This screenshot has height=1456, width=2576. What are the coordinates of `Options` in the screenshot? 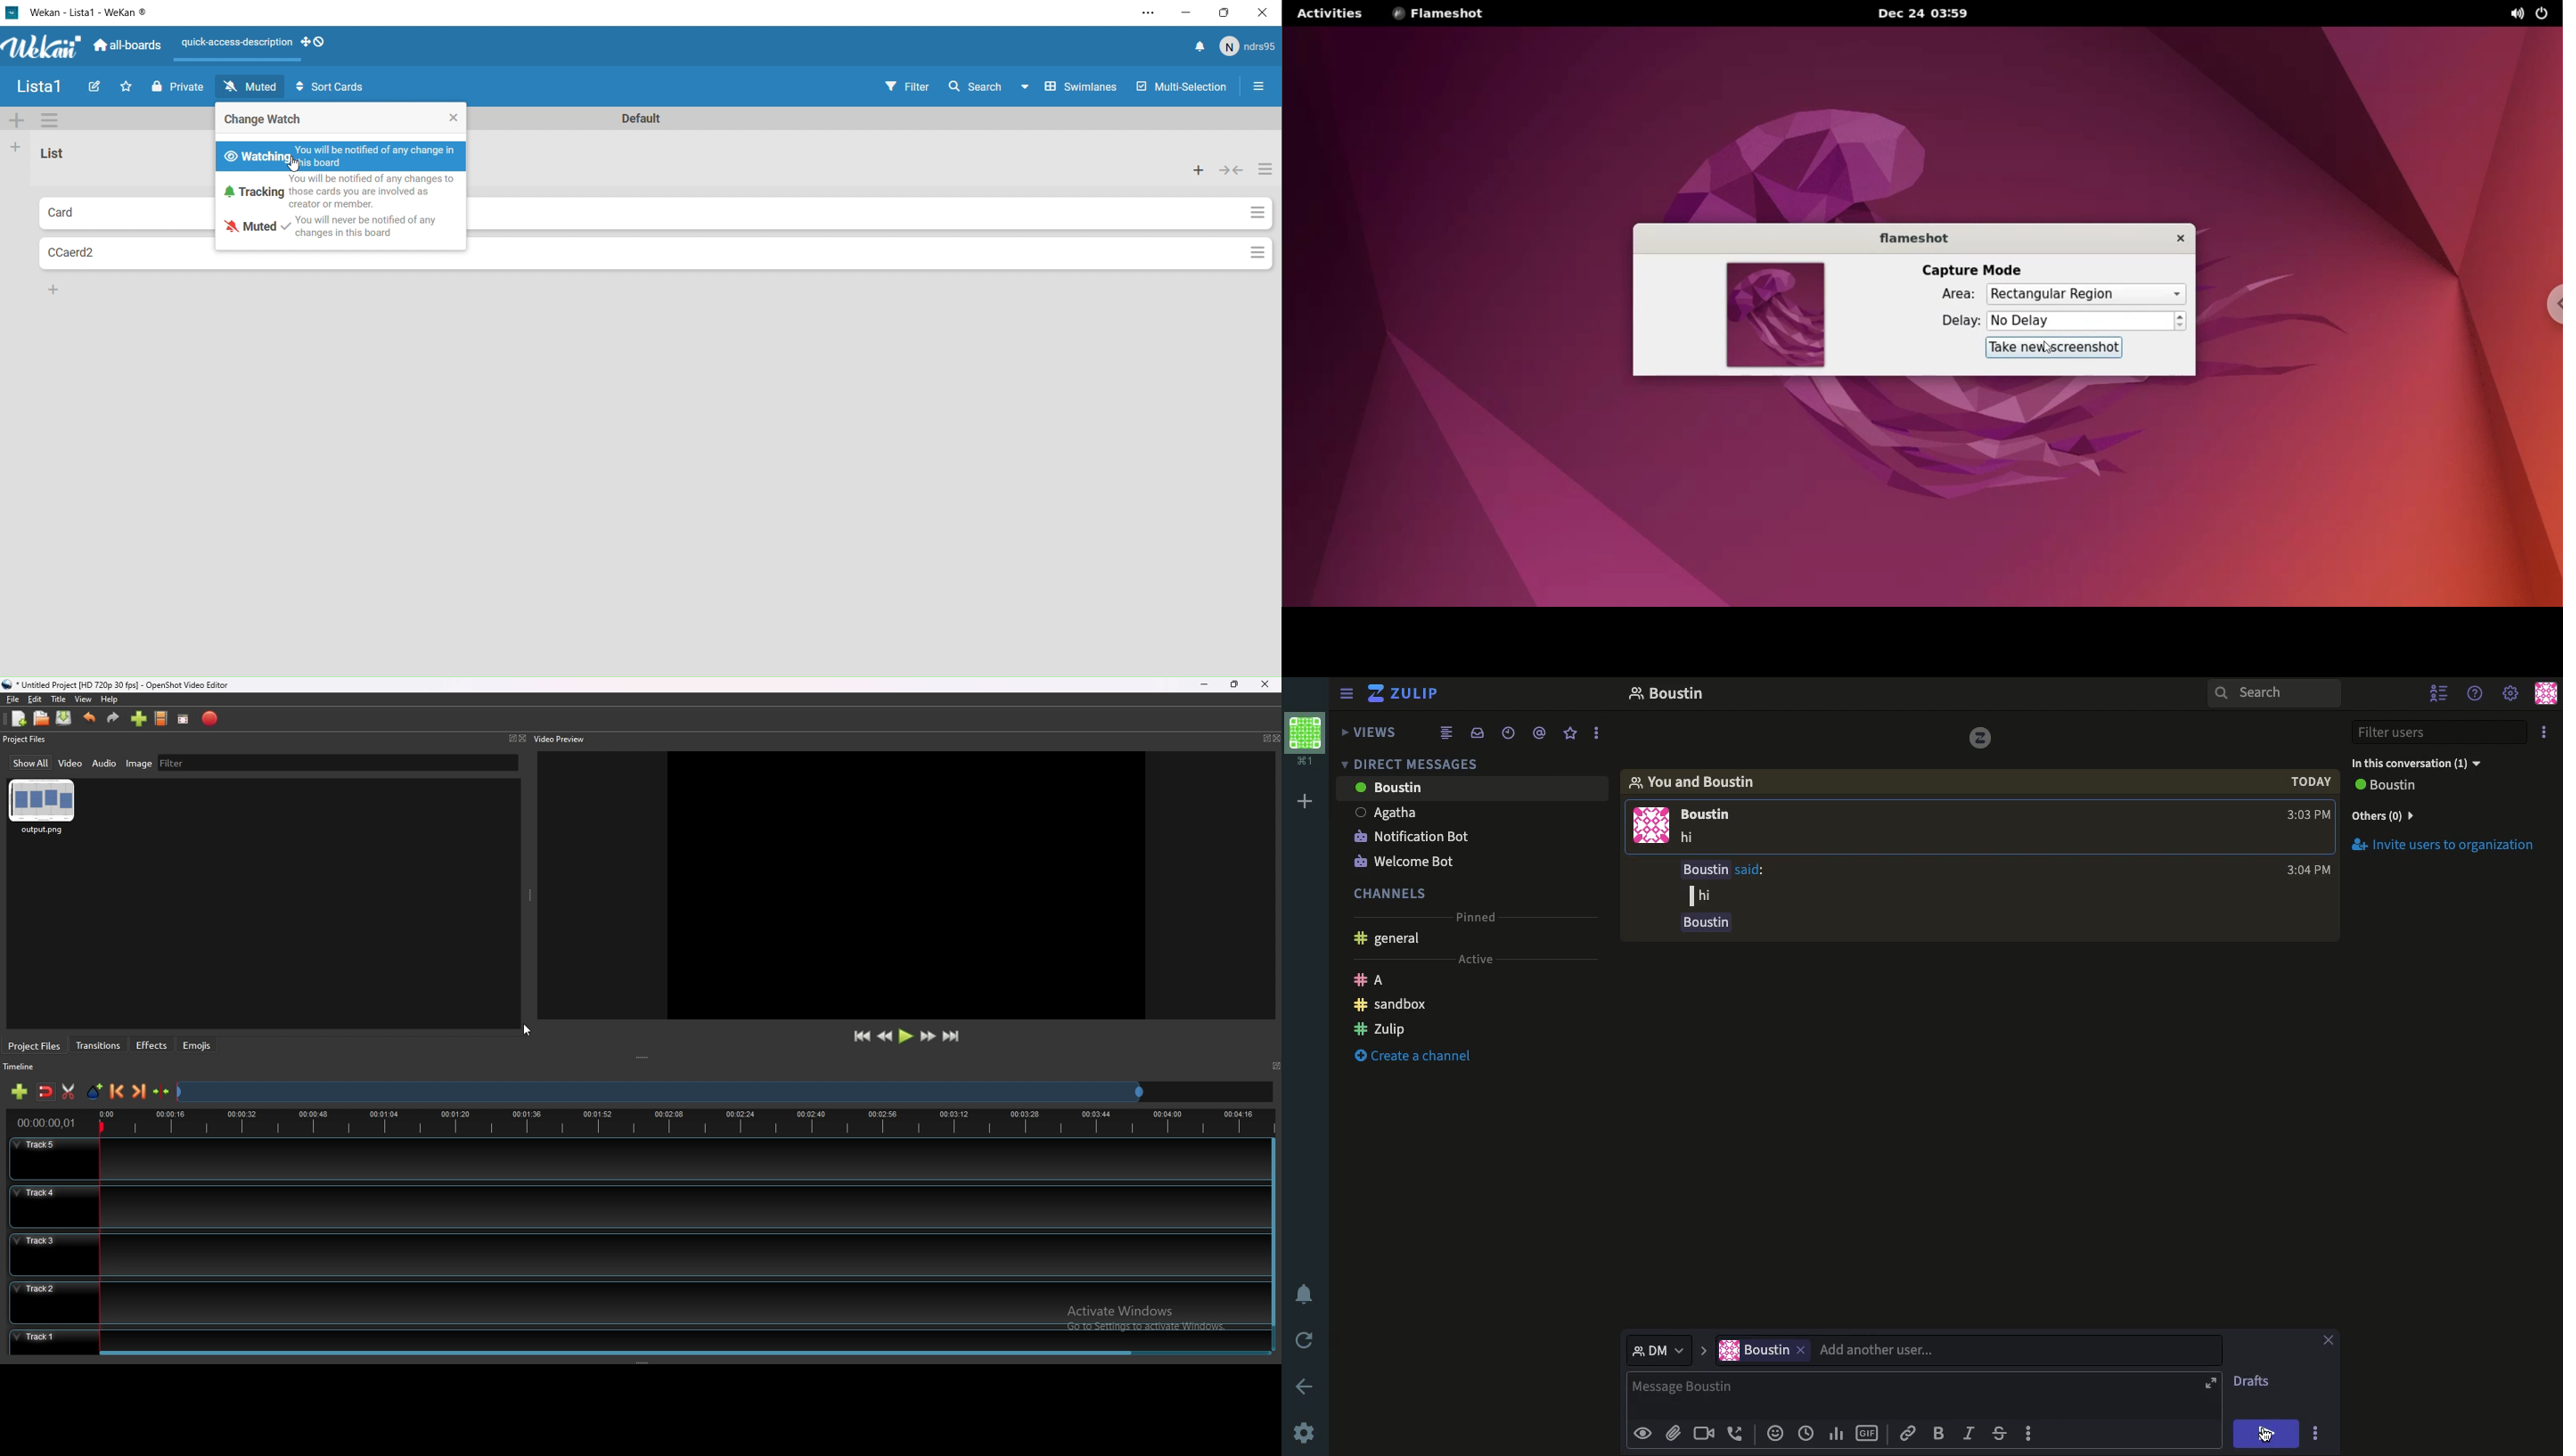 It's located at (2545, 734).